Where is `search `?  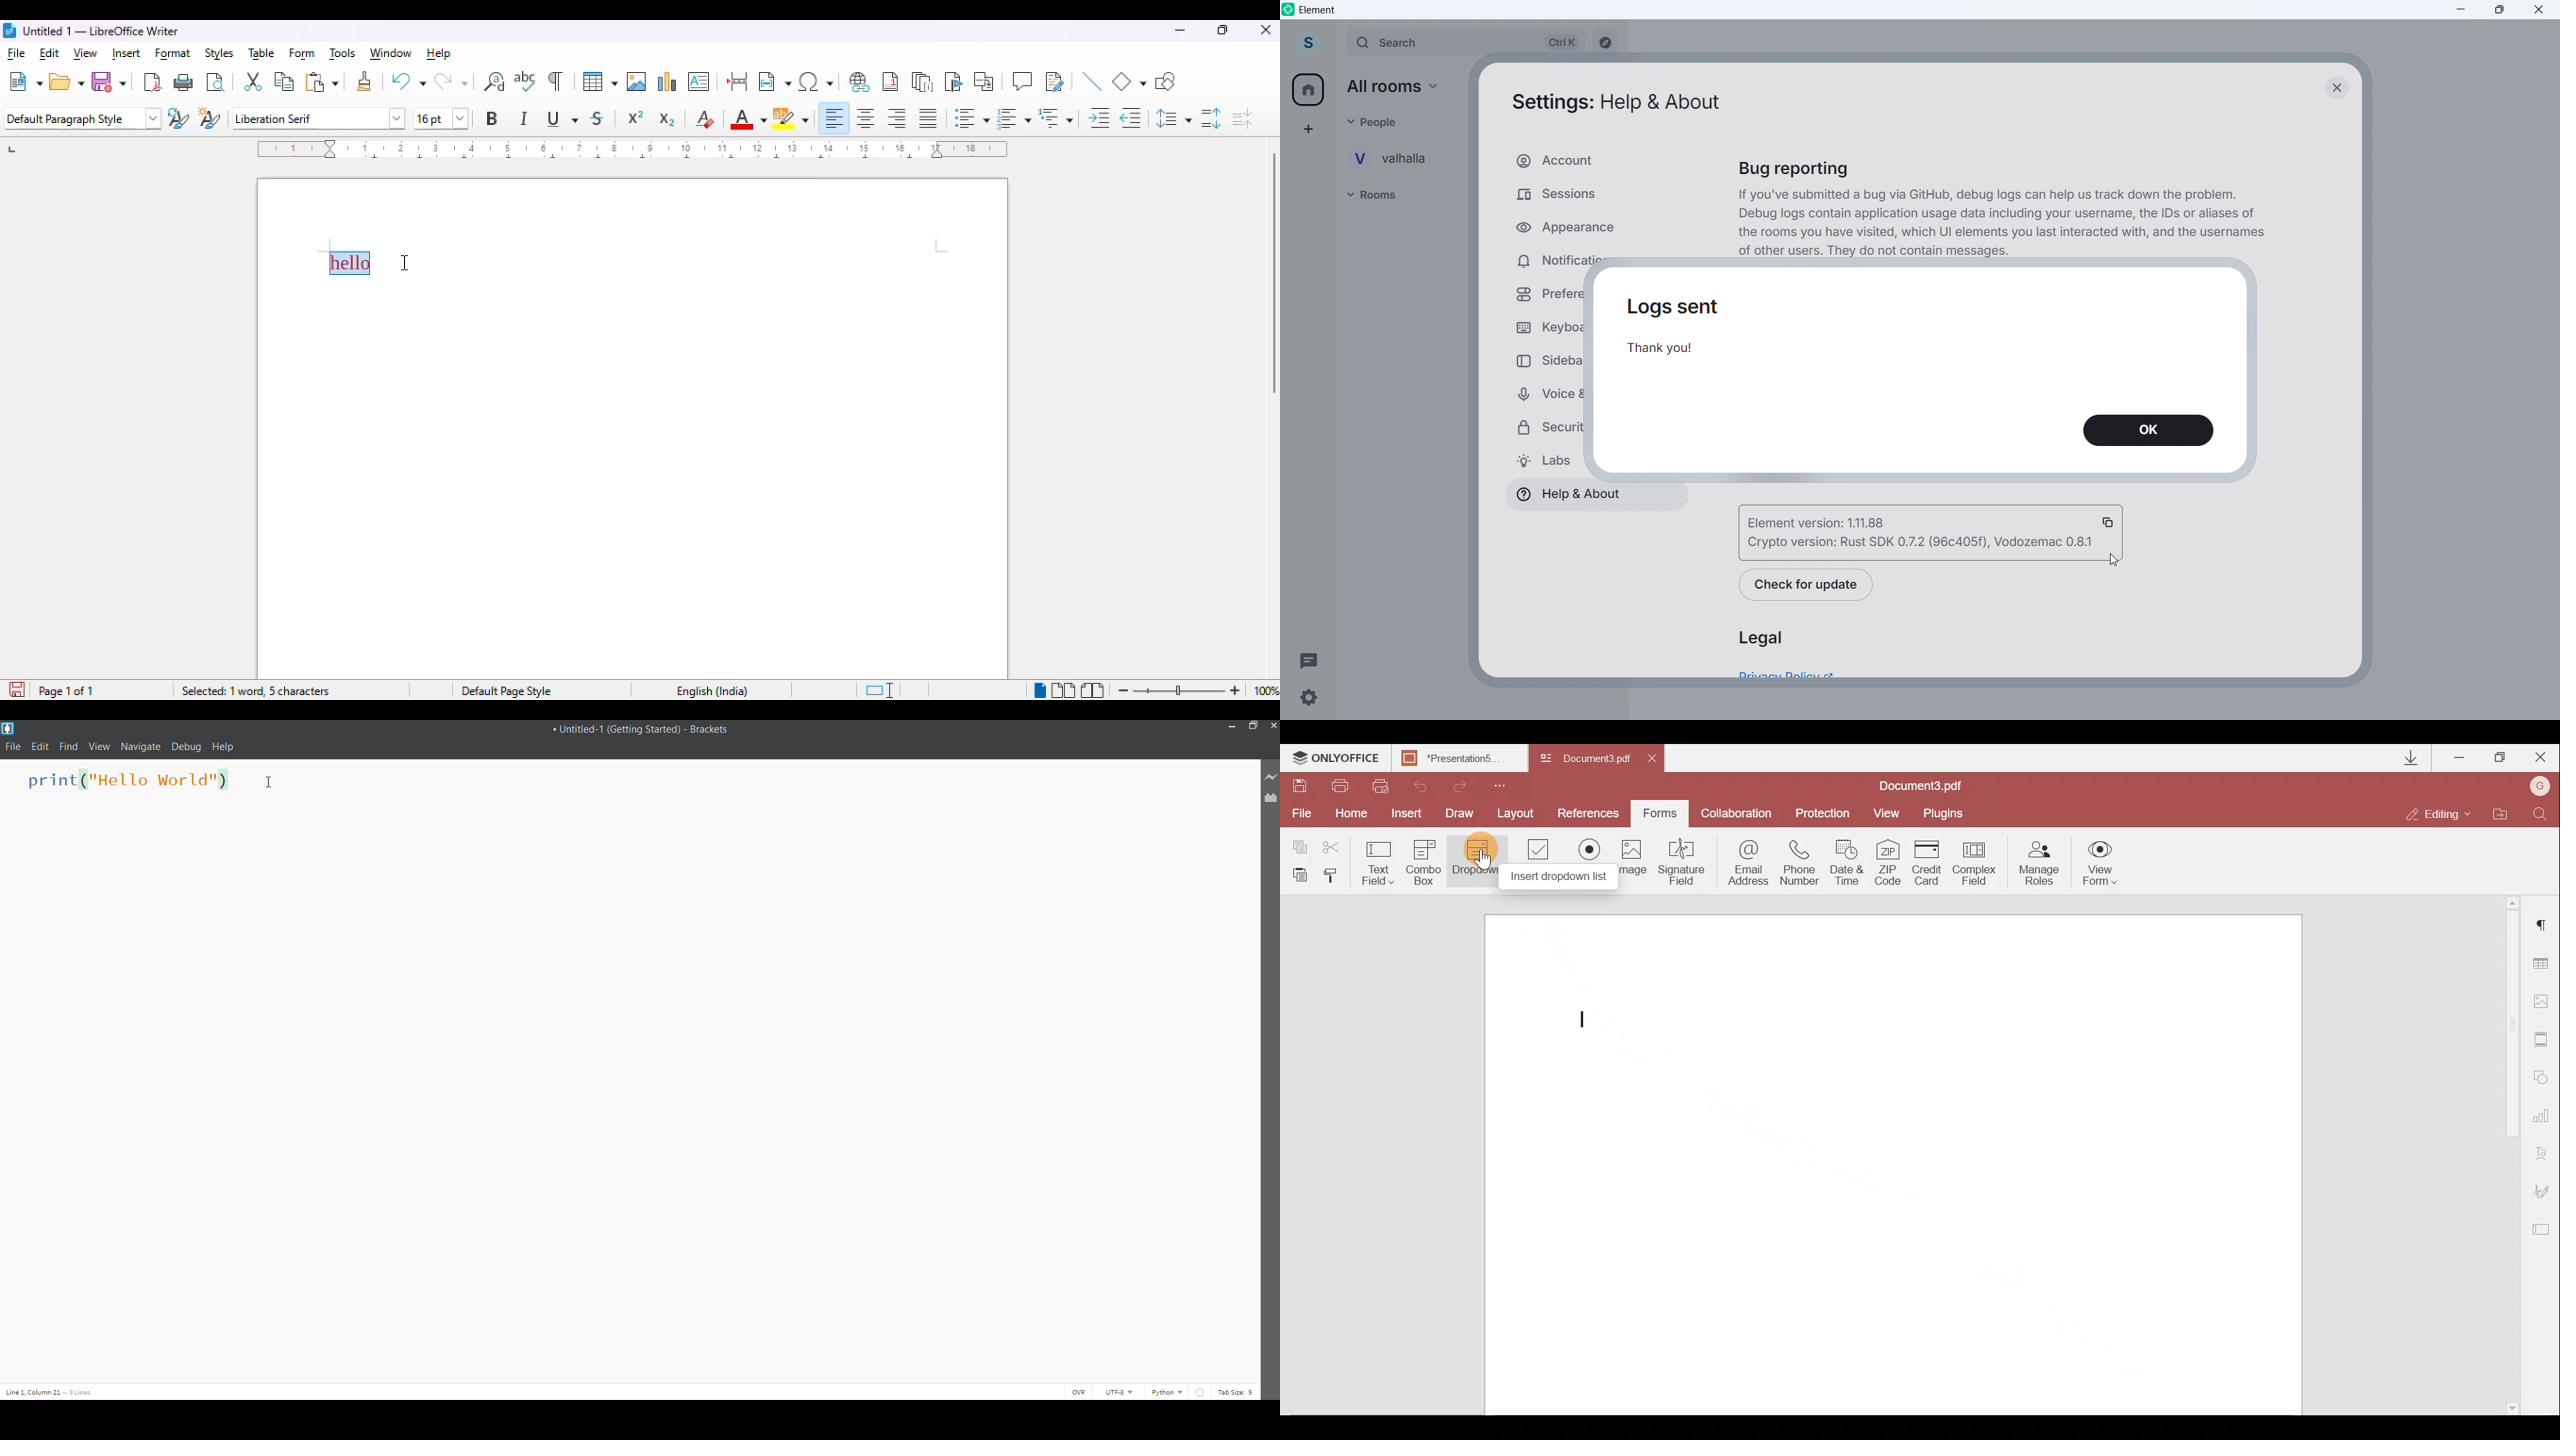
search  is located at coordinates (1464, 43).